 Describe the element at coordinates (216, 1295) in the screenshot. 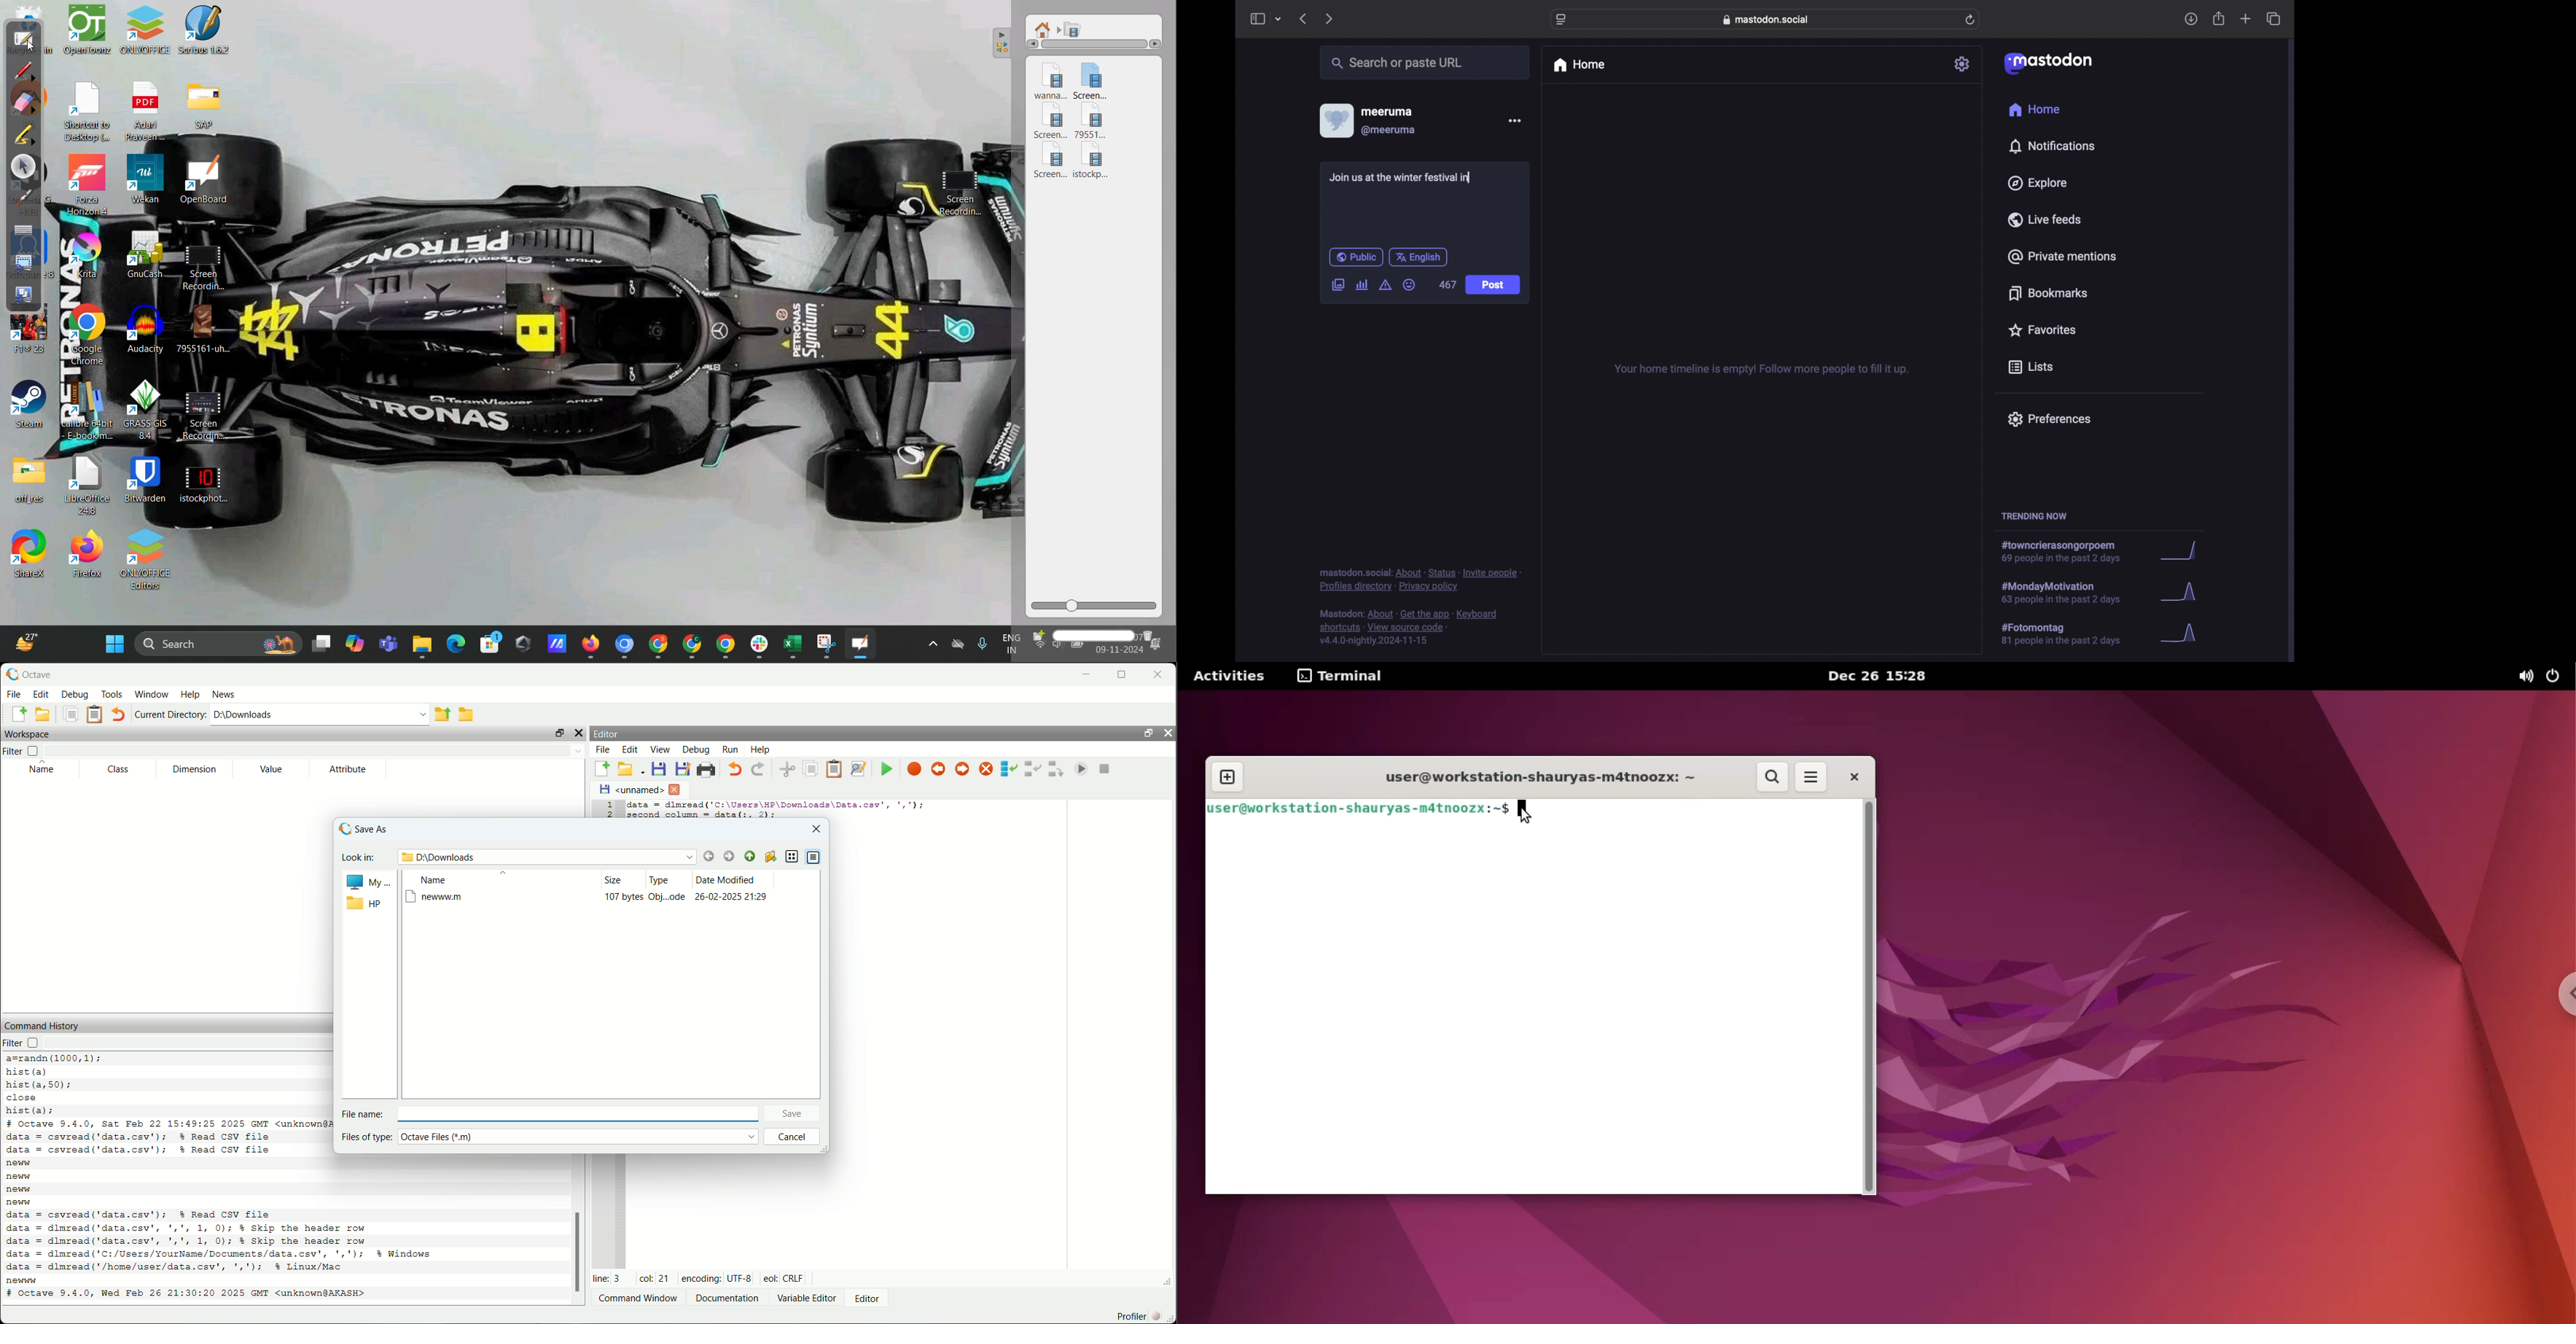

I see `octave version and date` at that location.